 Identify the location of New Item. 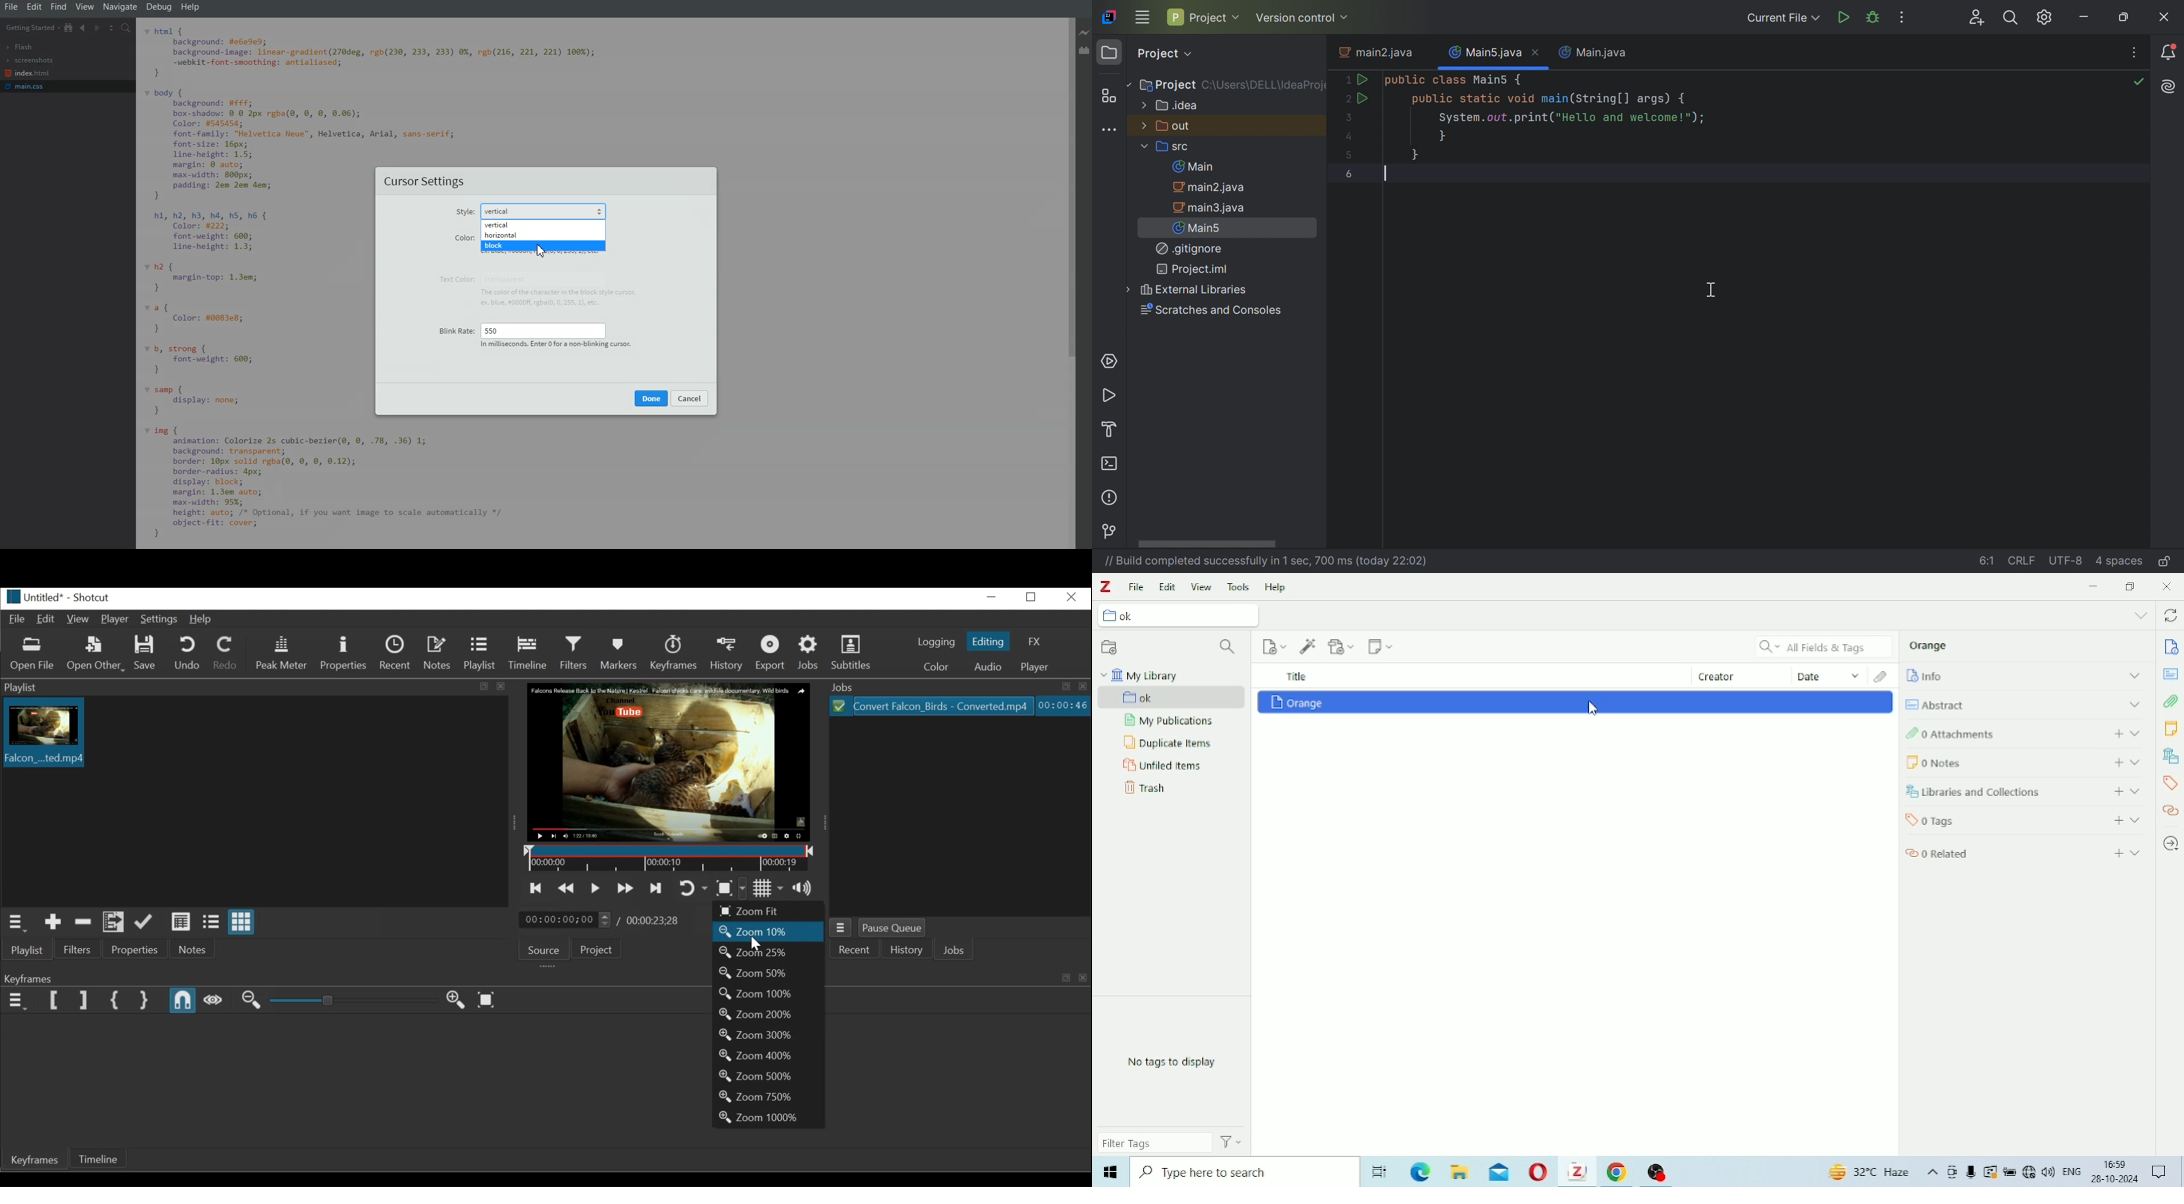
(1276, 646).